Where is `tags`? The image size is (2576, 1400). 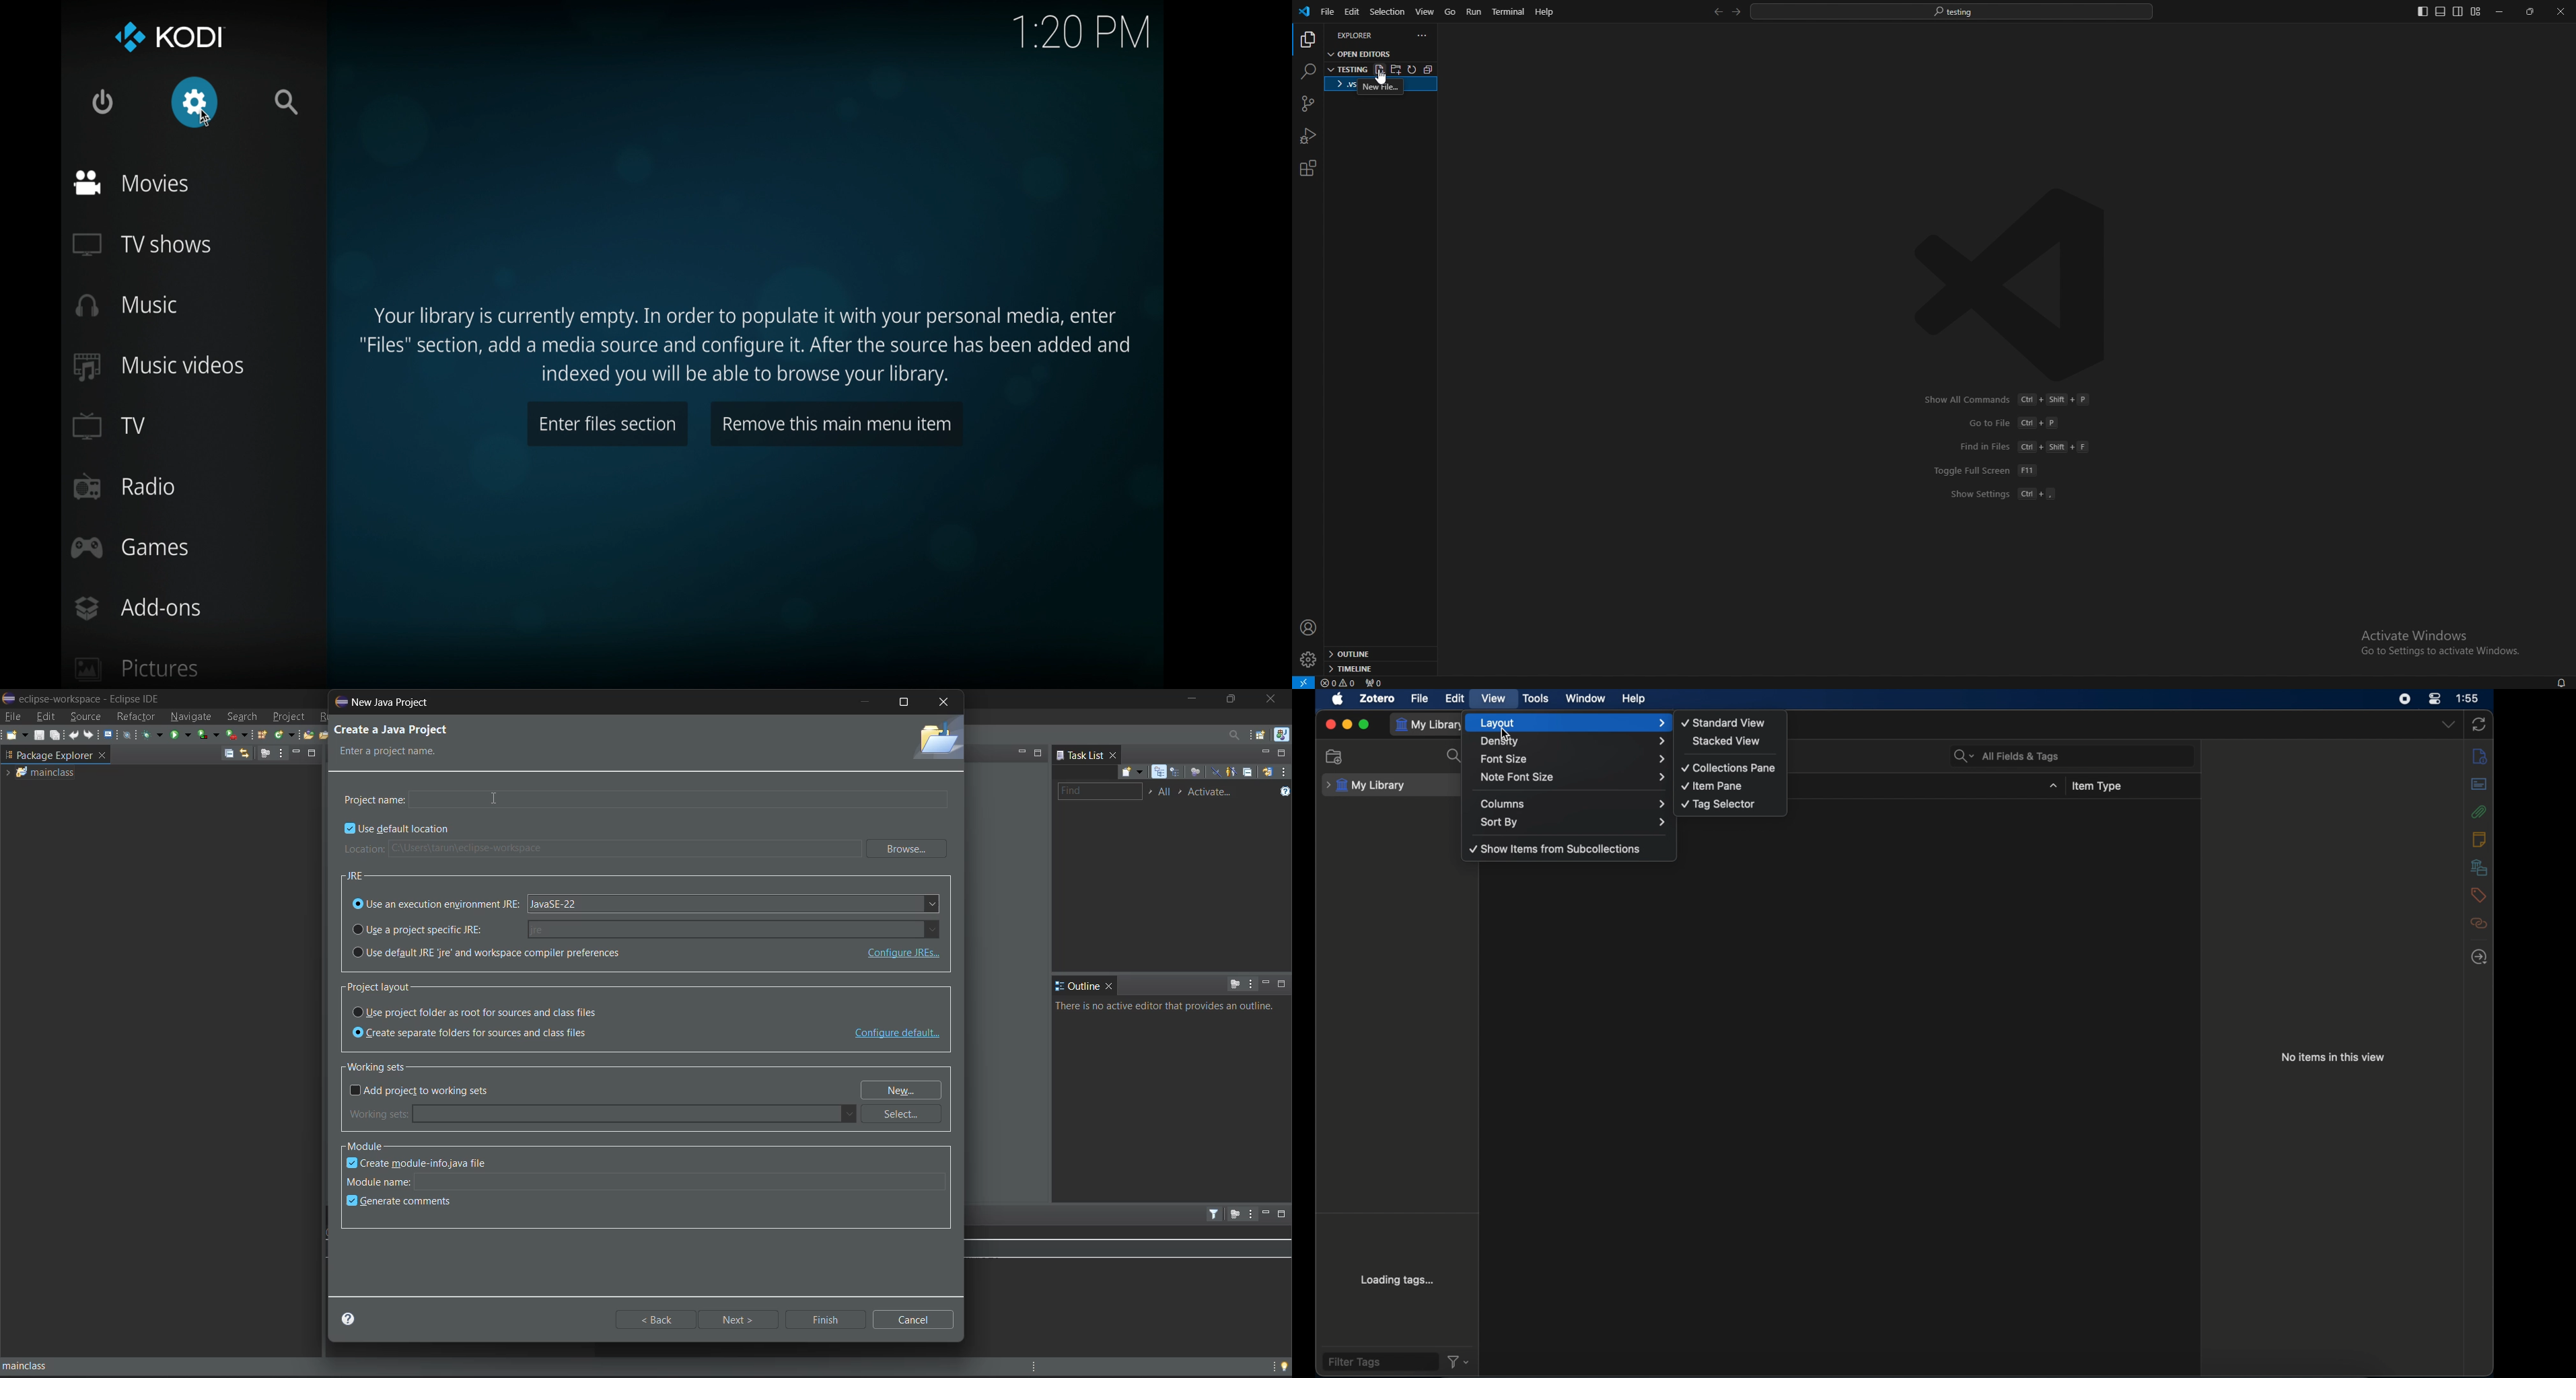 tags is located at coordinates (2478, 895).